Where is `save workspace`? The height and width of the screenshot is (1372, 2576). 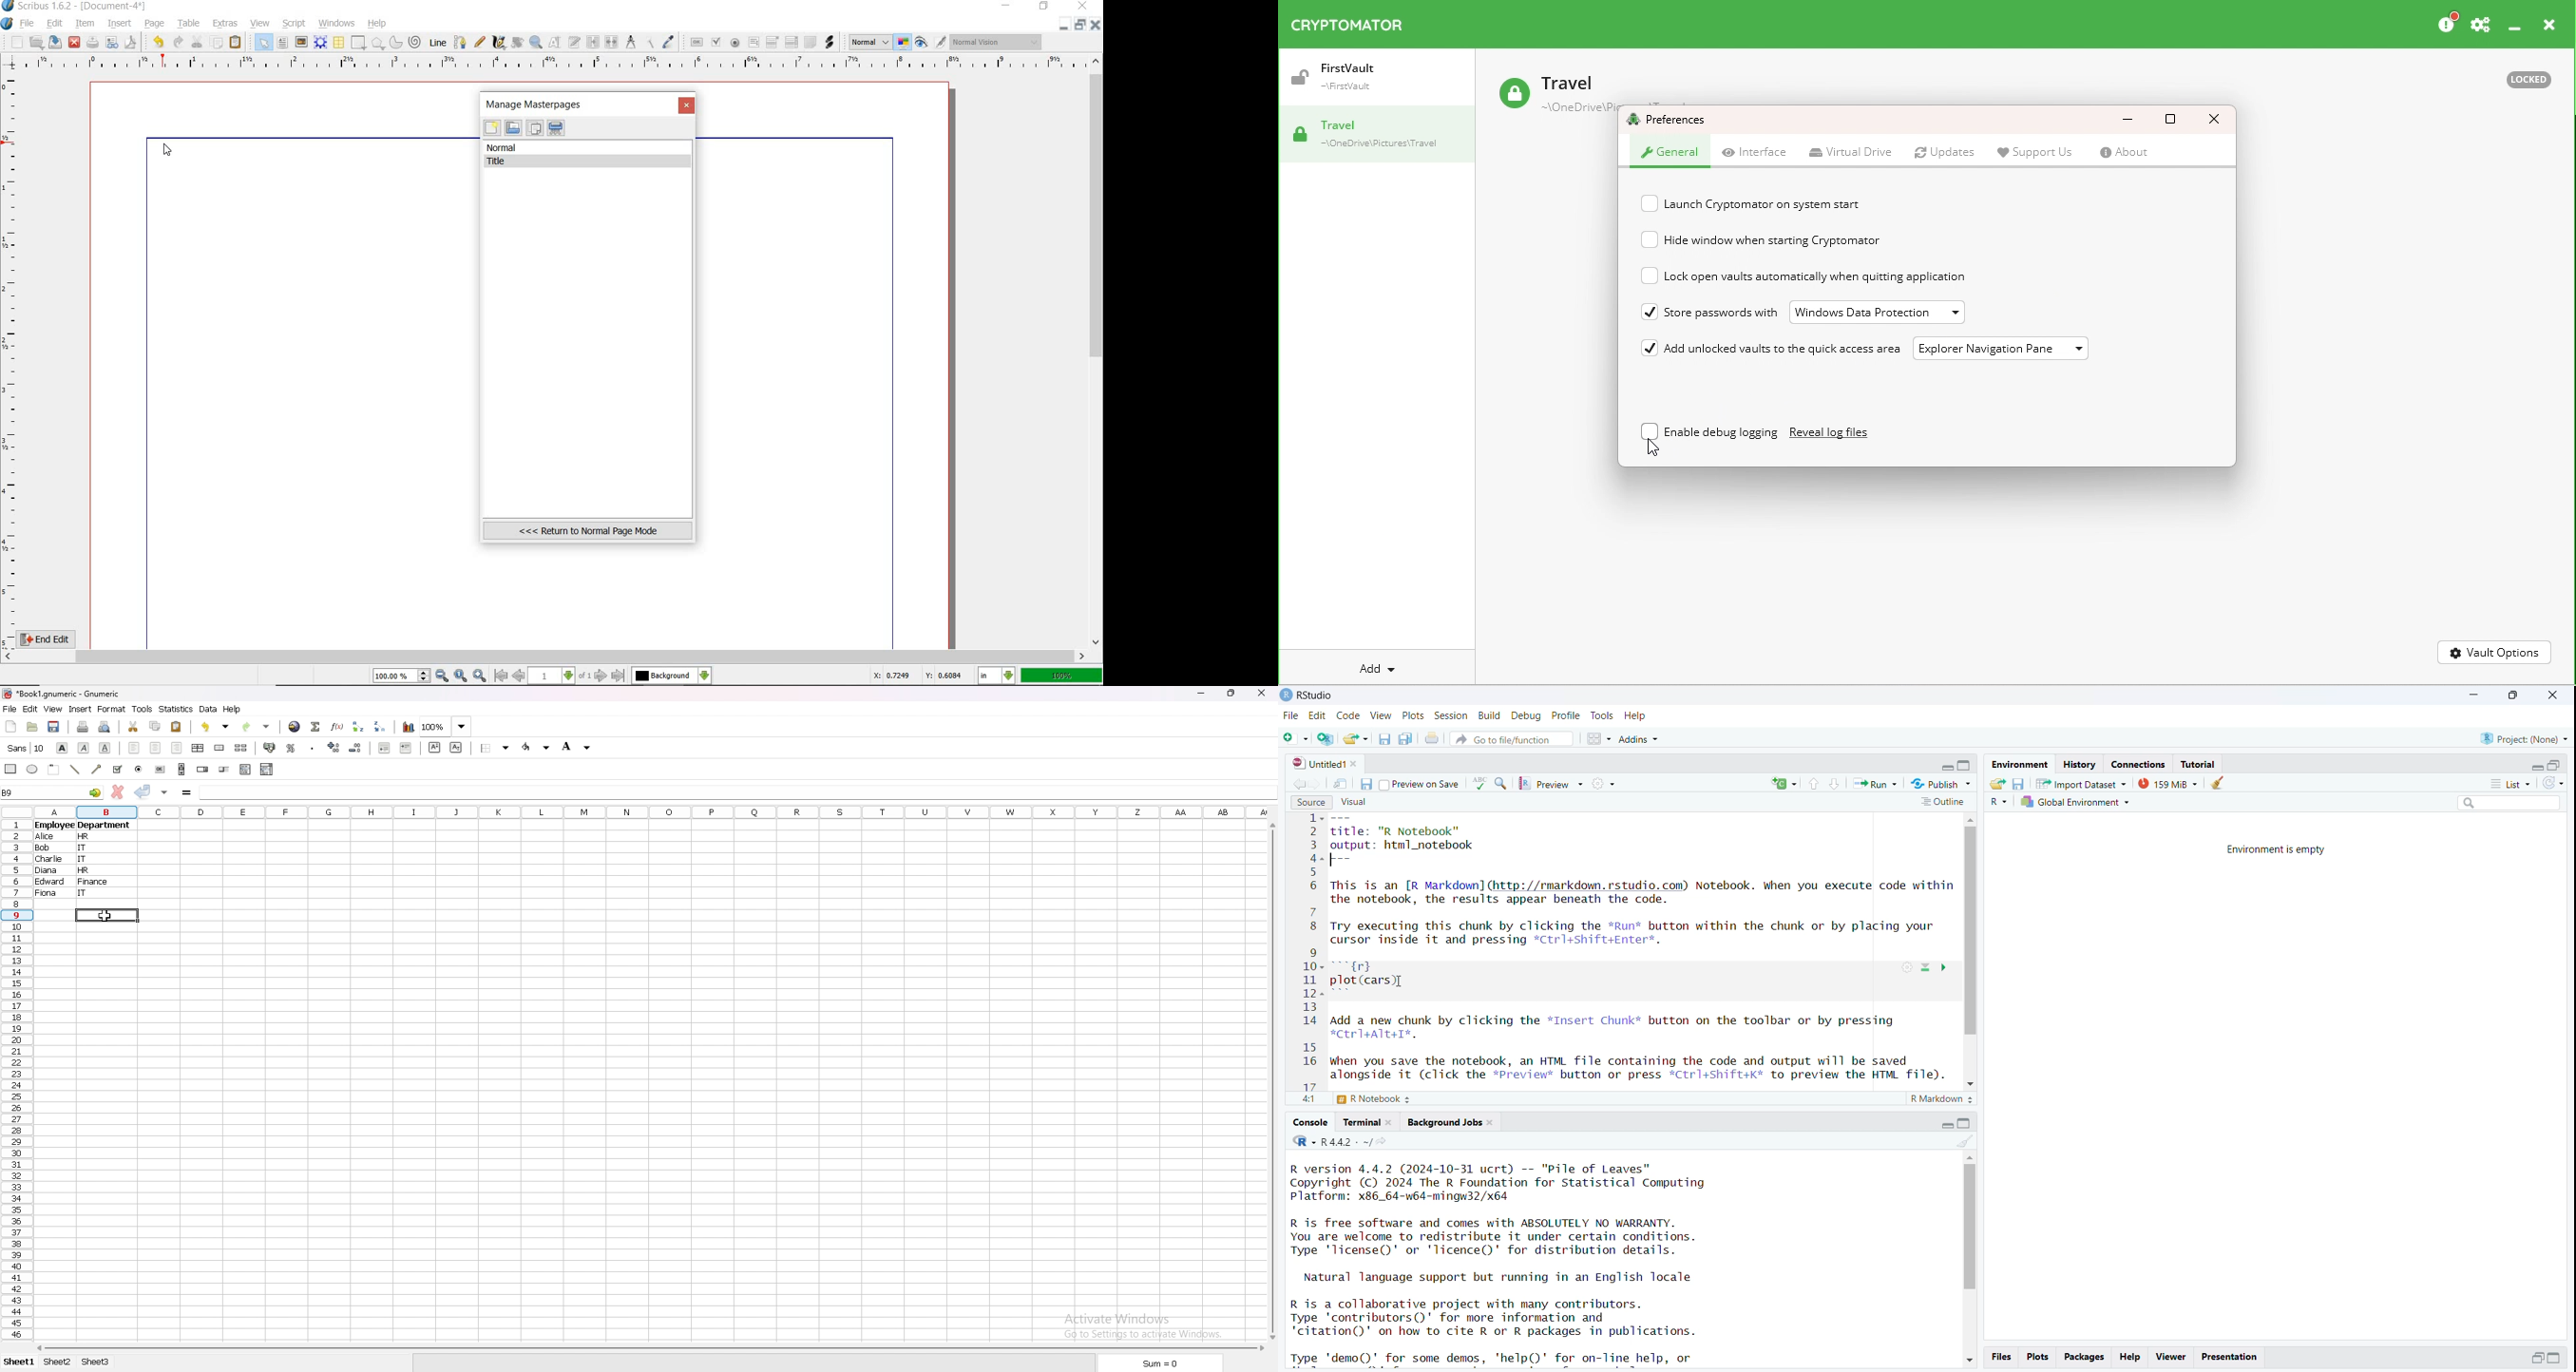
save workspace is located at coordinates (2019, 783).